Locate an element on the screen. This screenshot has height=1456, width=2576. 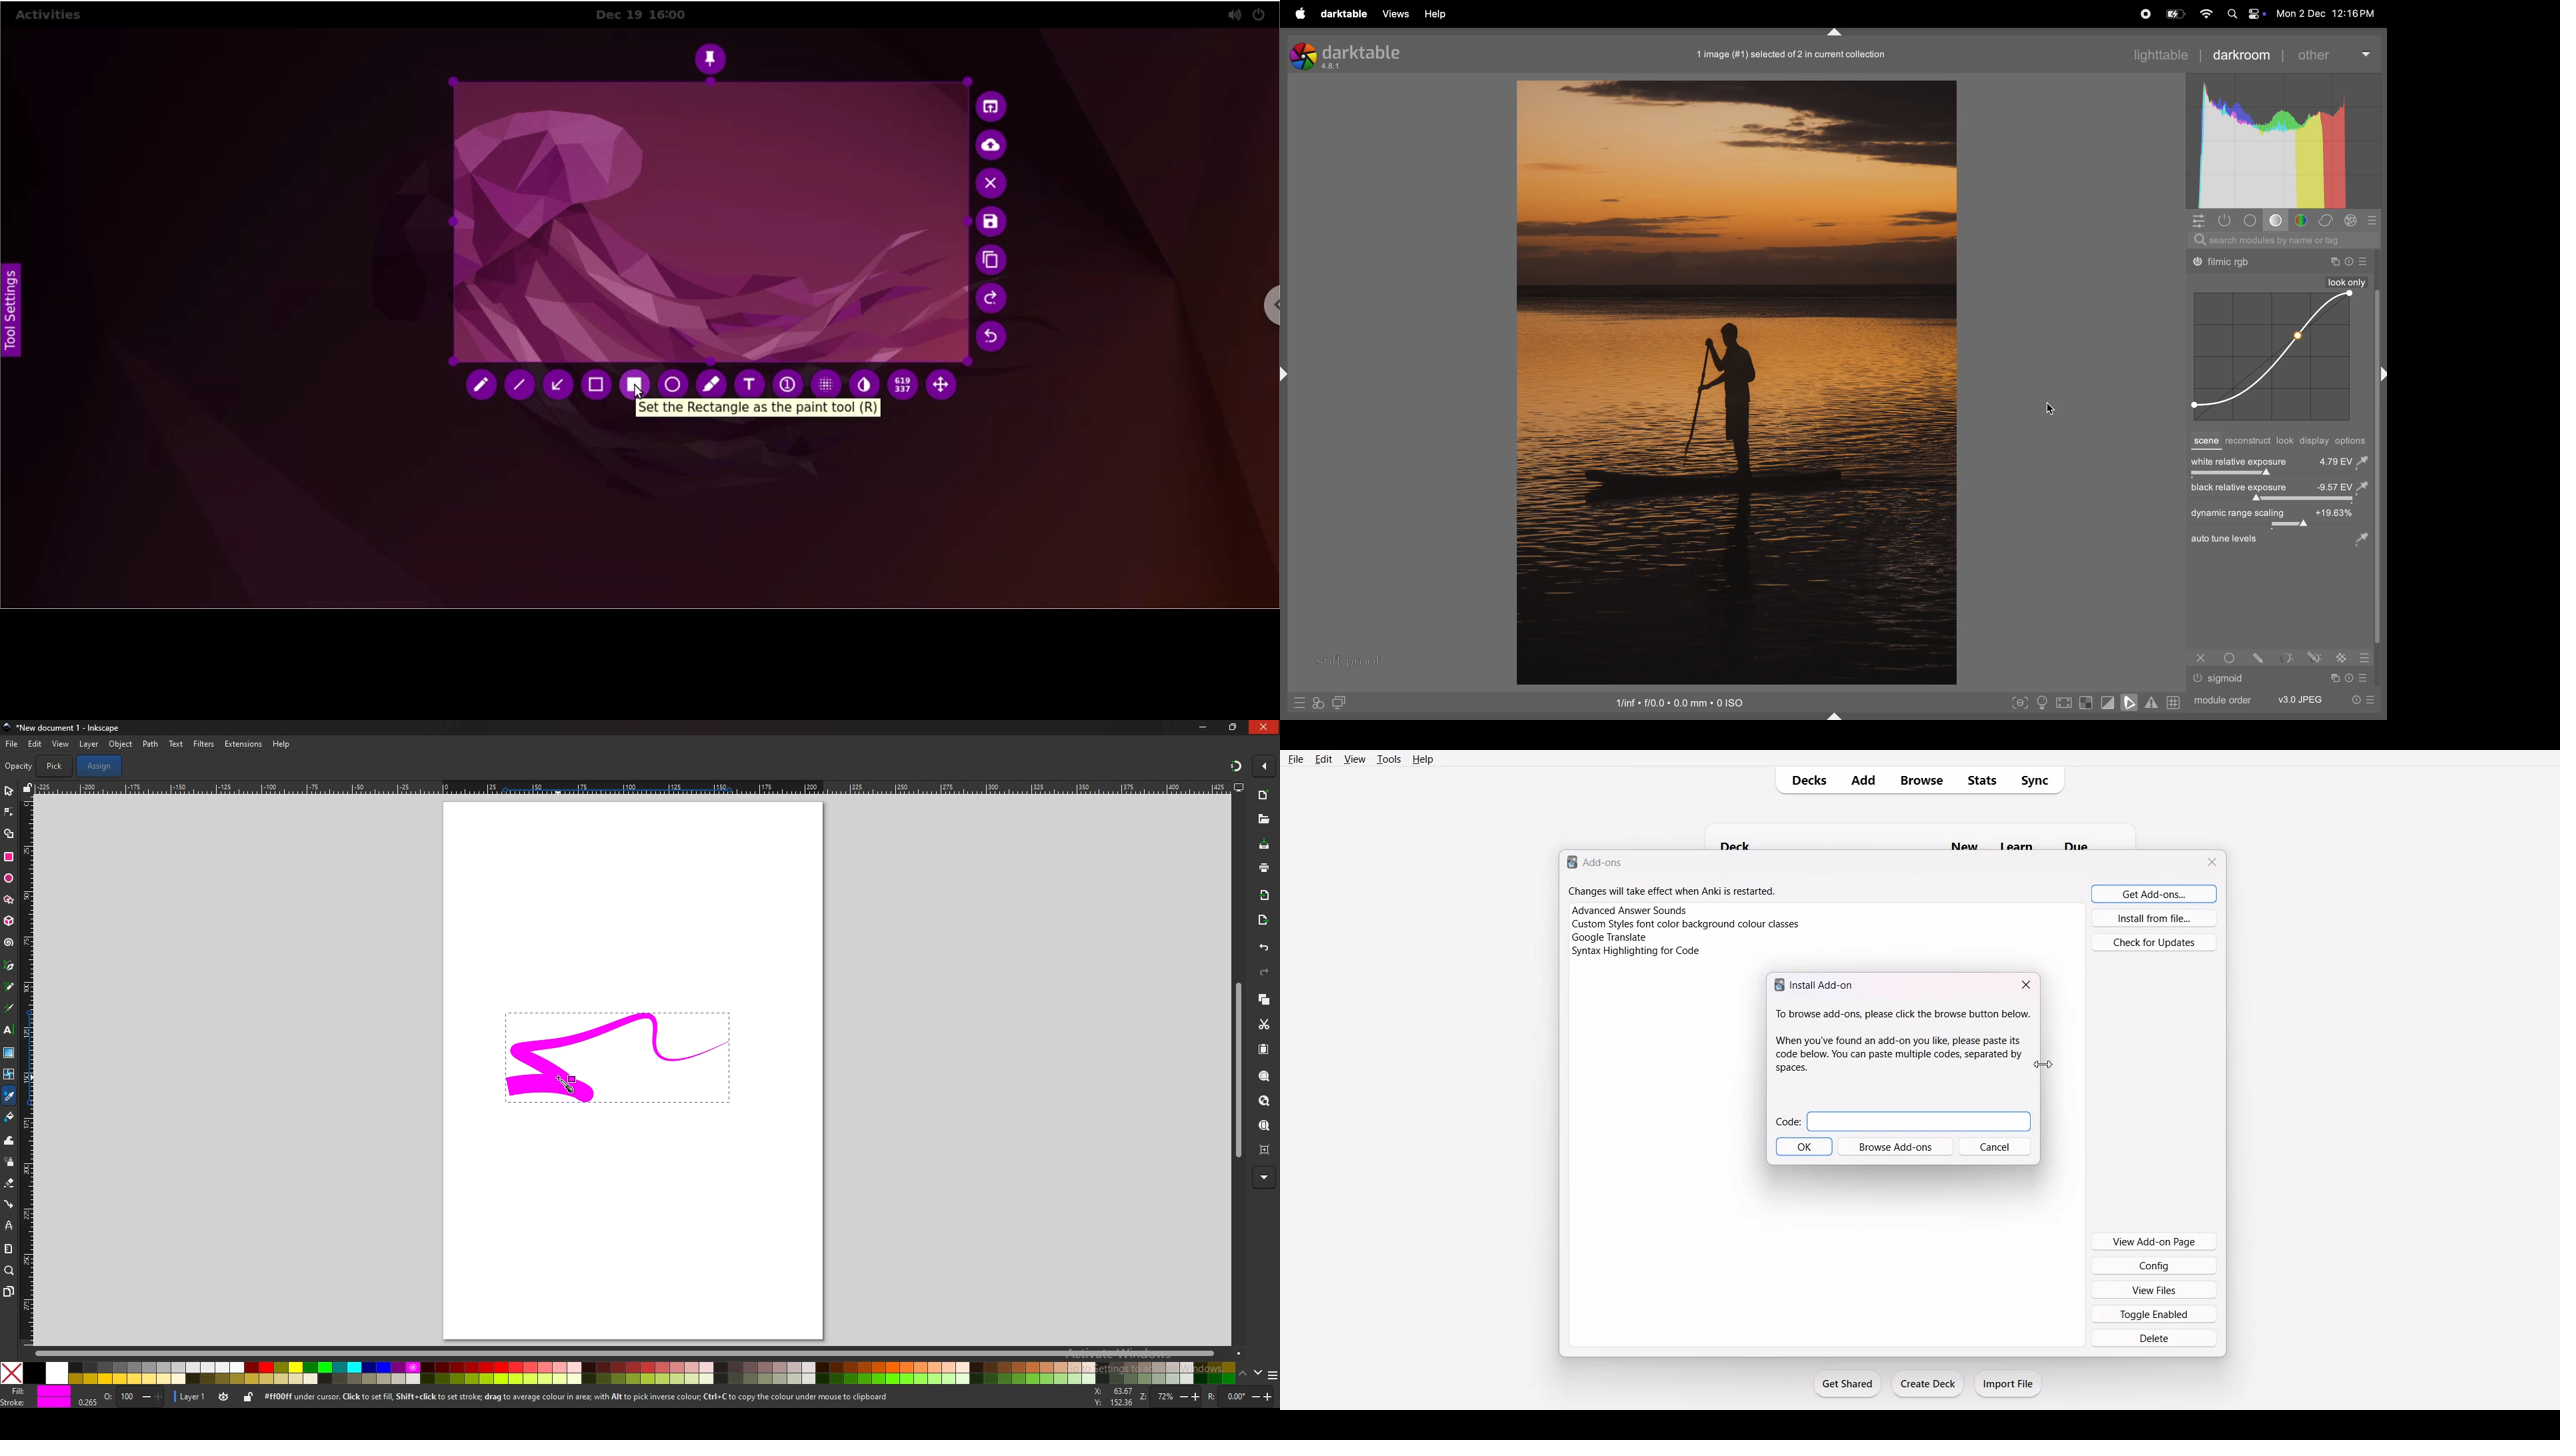
histogram is located at coordinates (2284, 141).